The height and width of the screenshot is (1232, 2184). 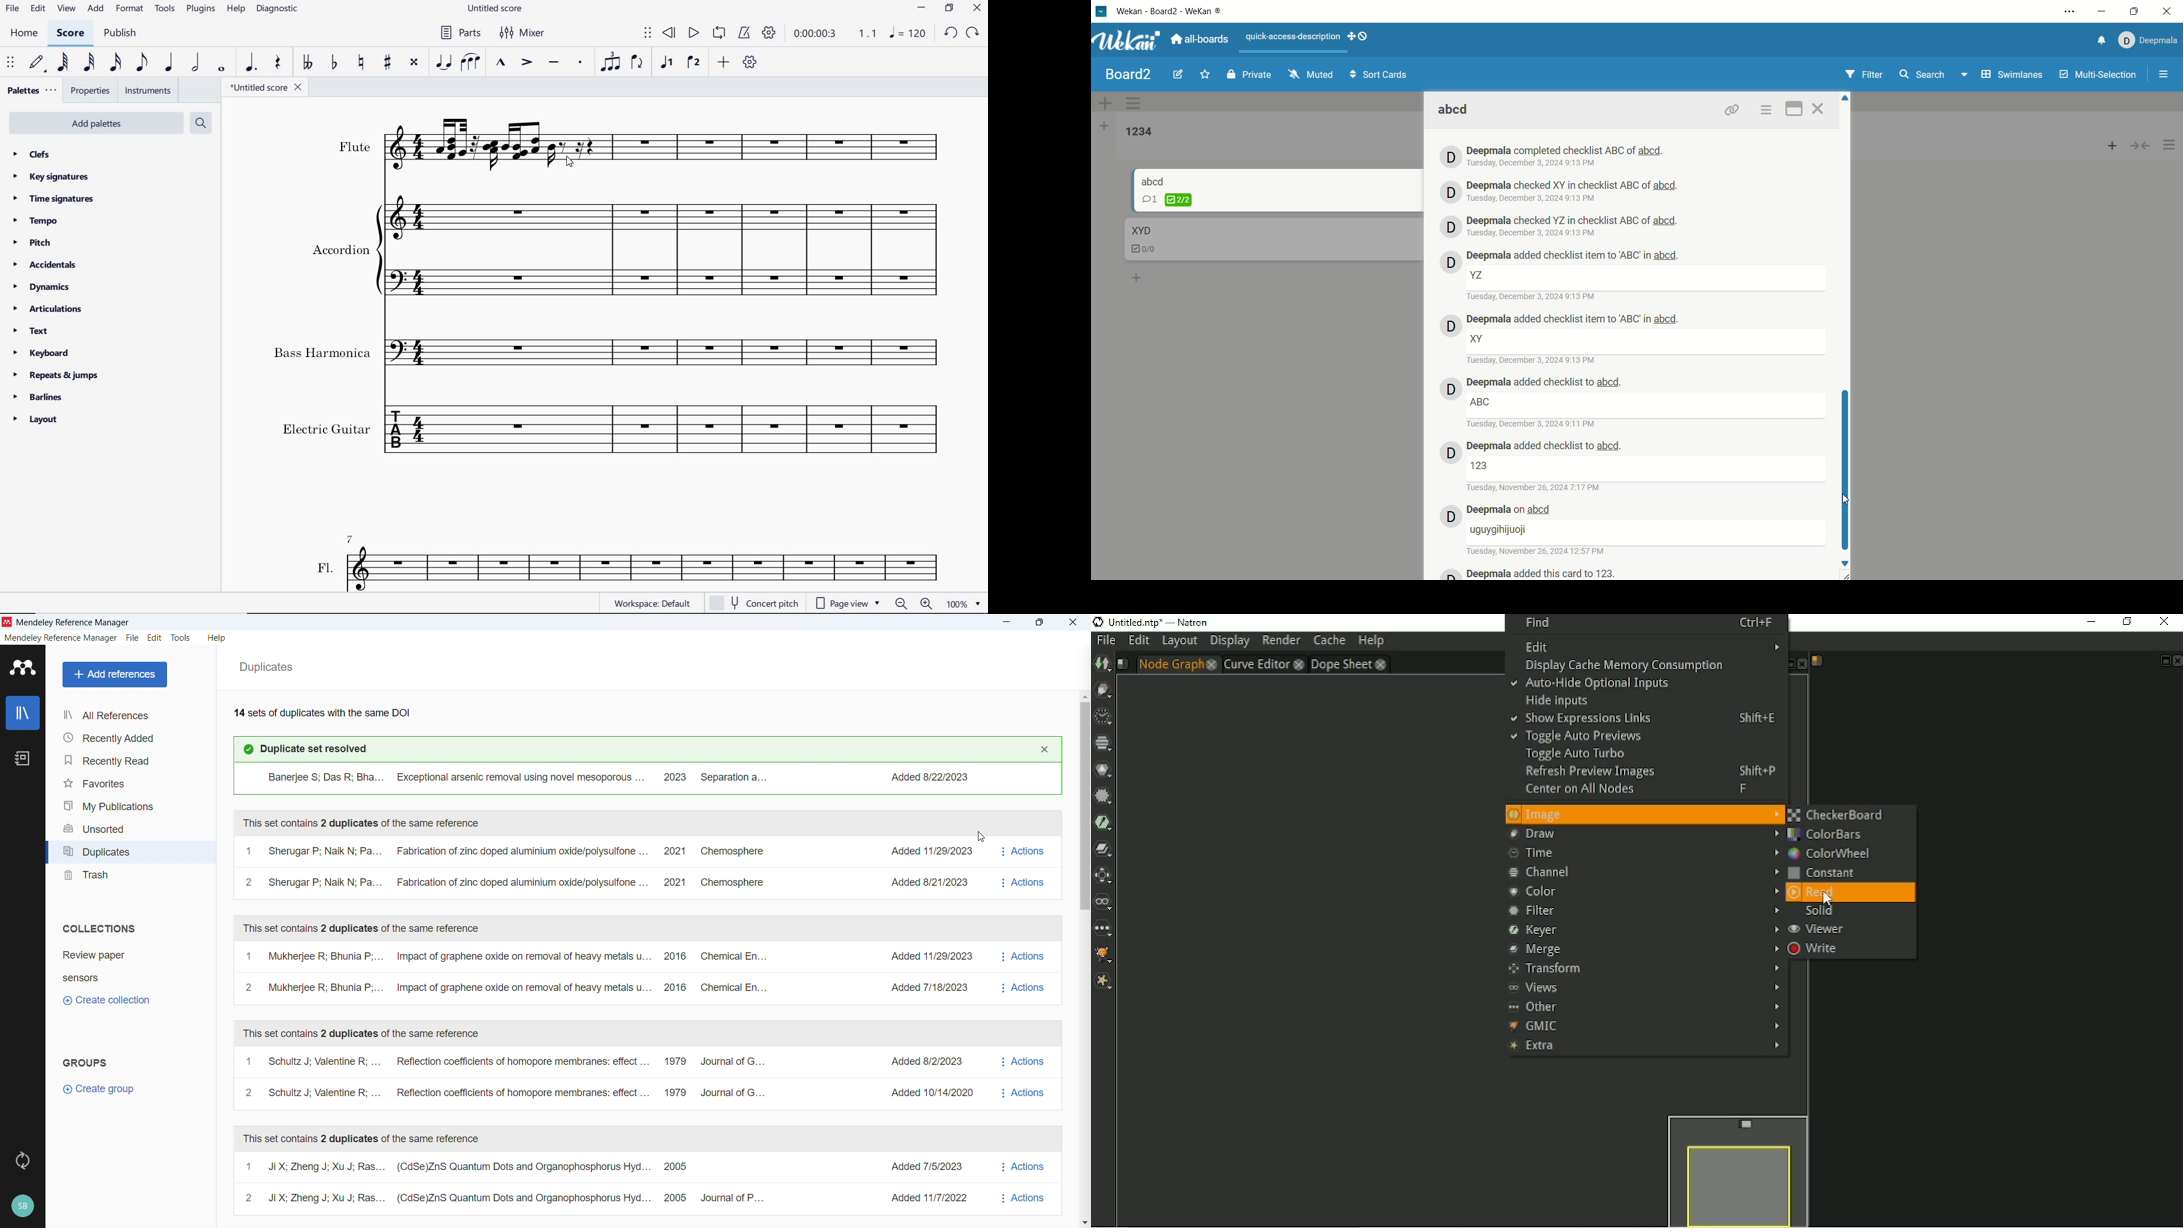 I want to click on date and time, so click(x=1533, y=361).